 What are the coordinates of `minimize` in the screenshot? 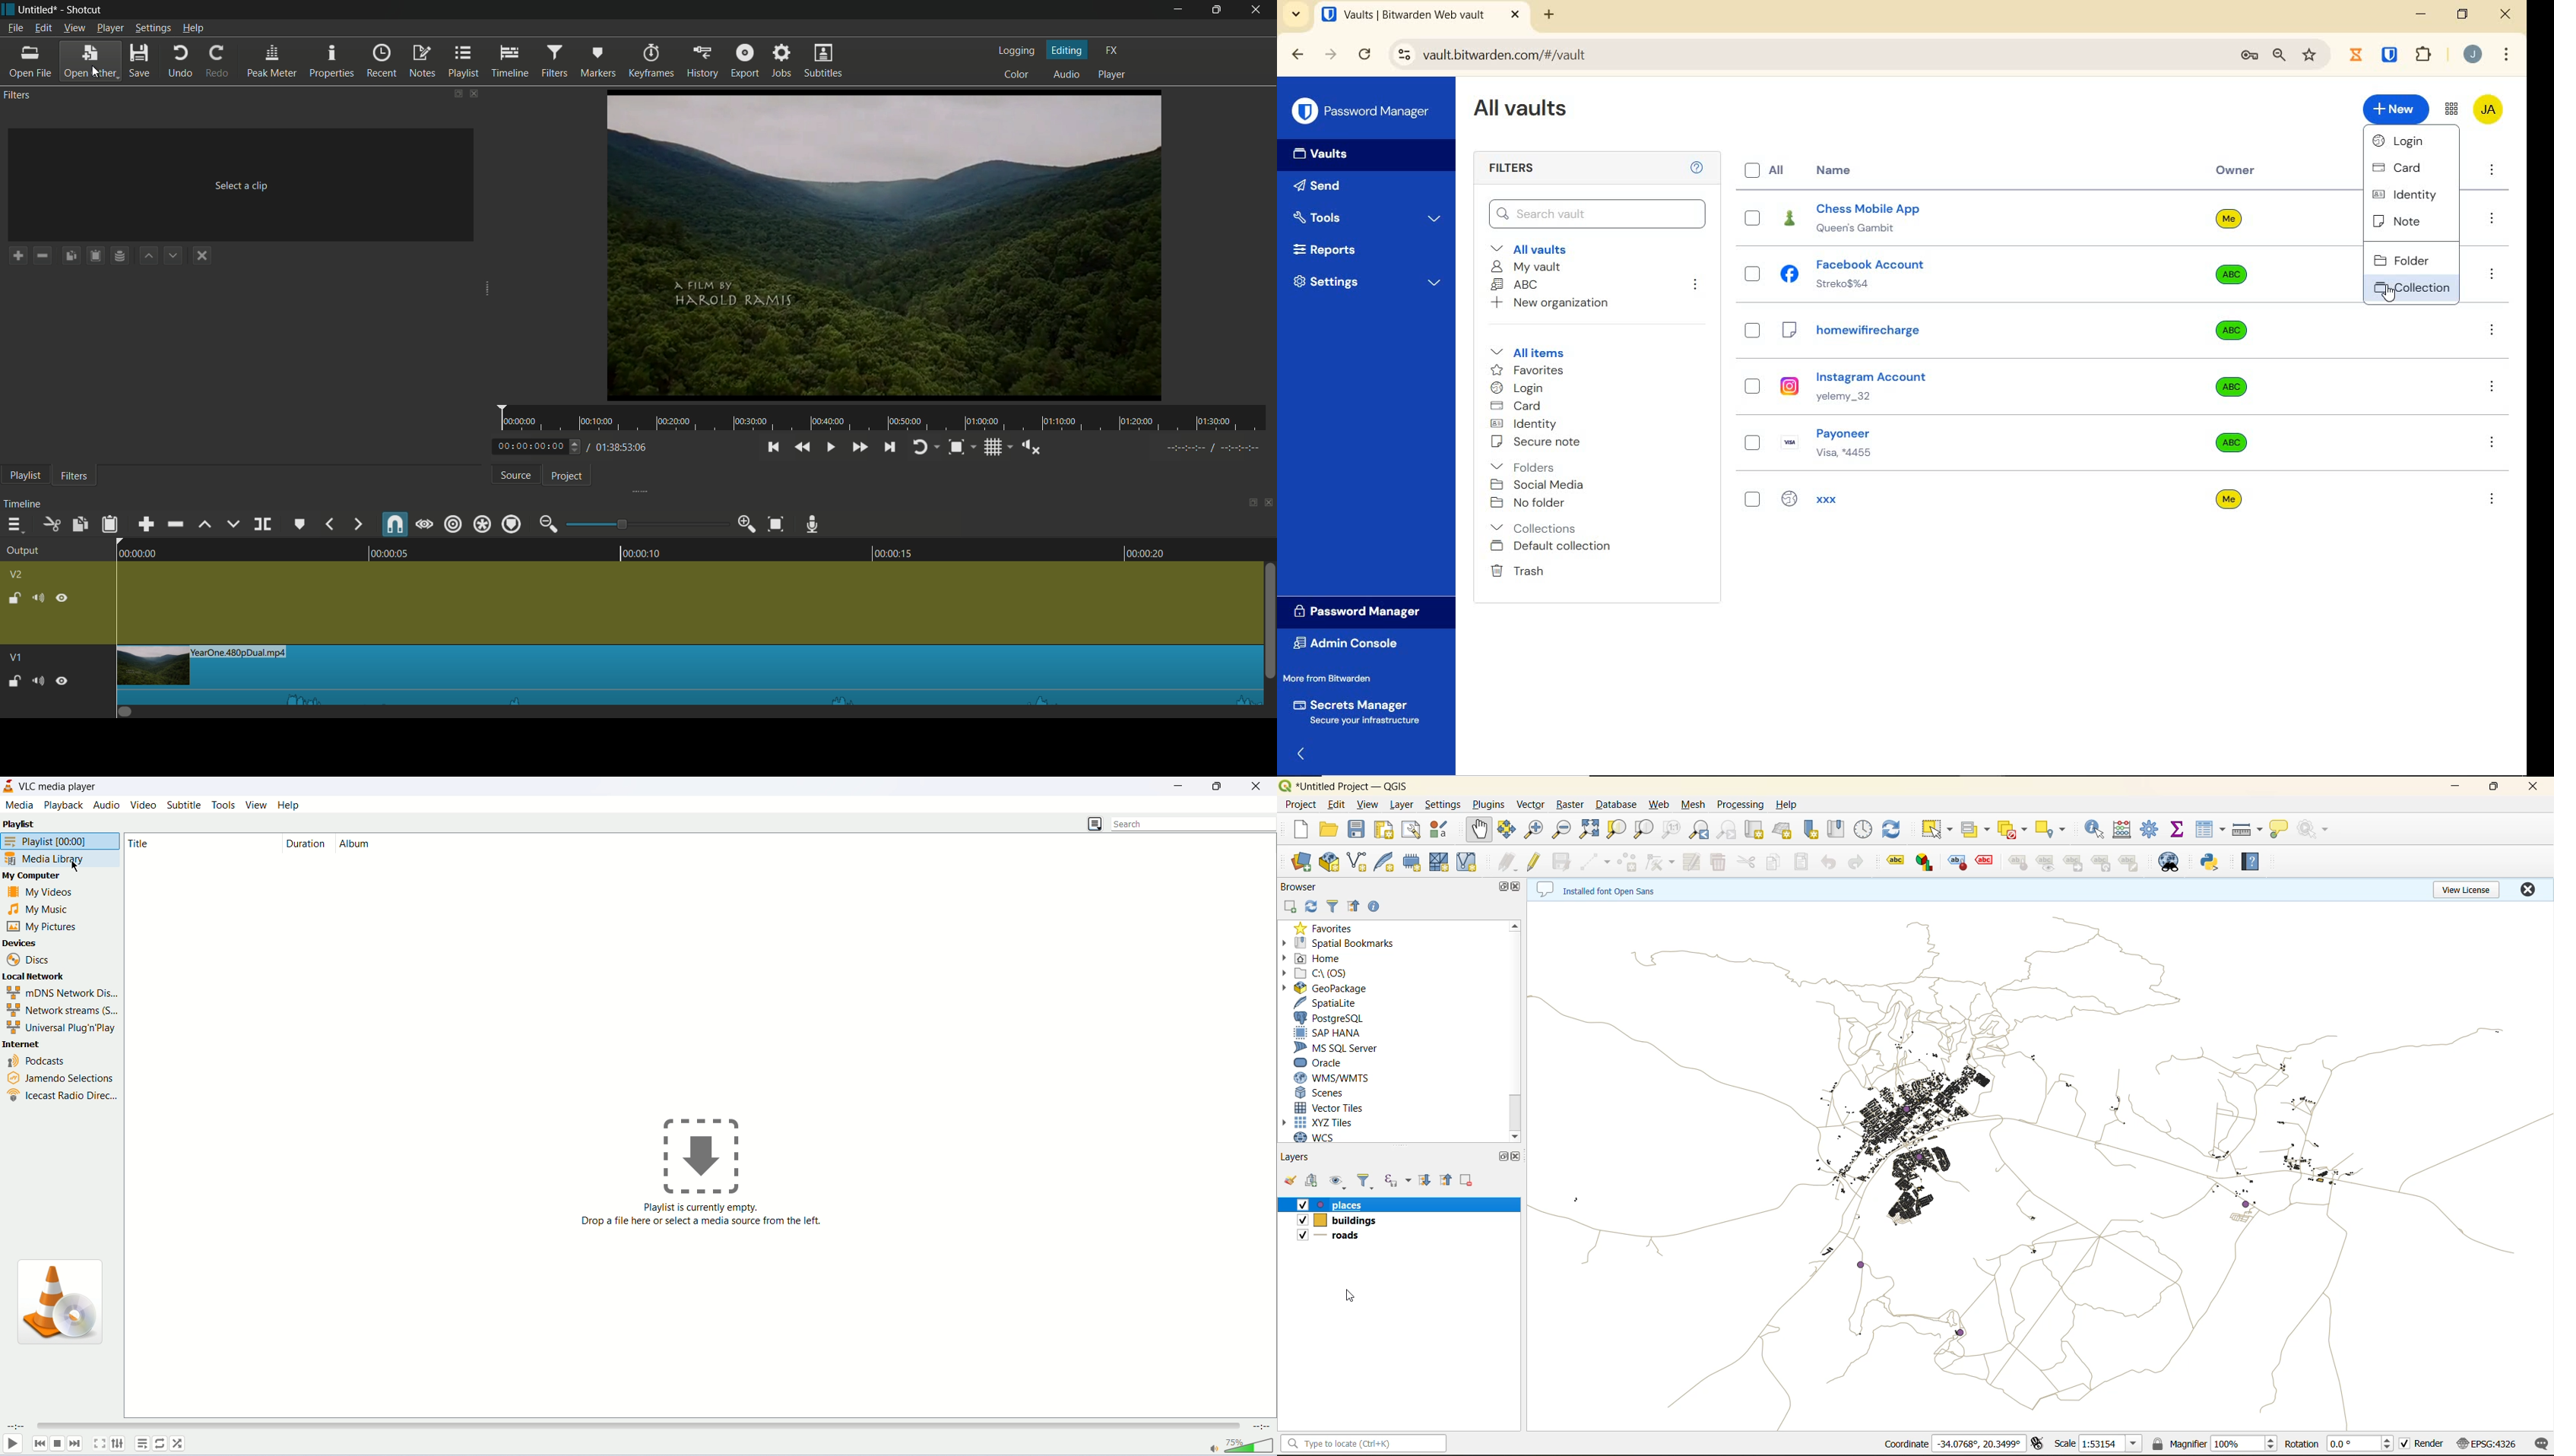 It's located at (2423, 14).